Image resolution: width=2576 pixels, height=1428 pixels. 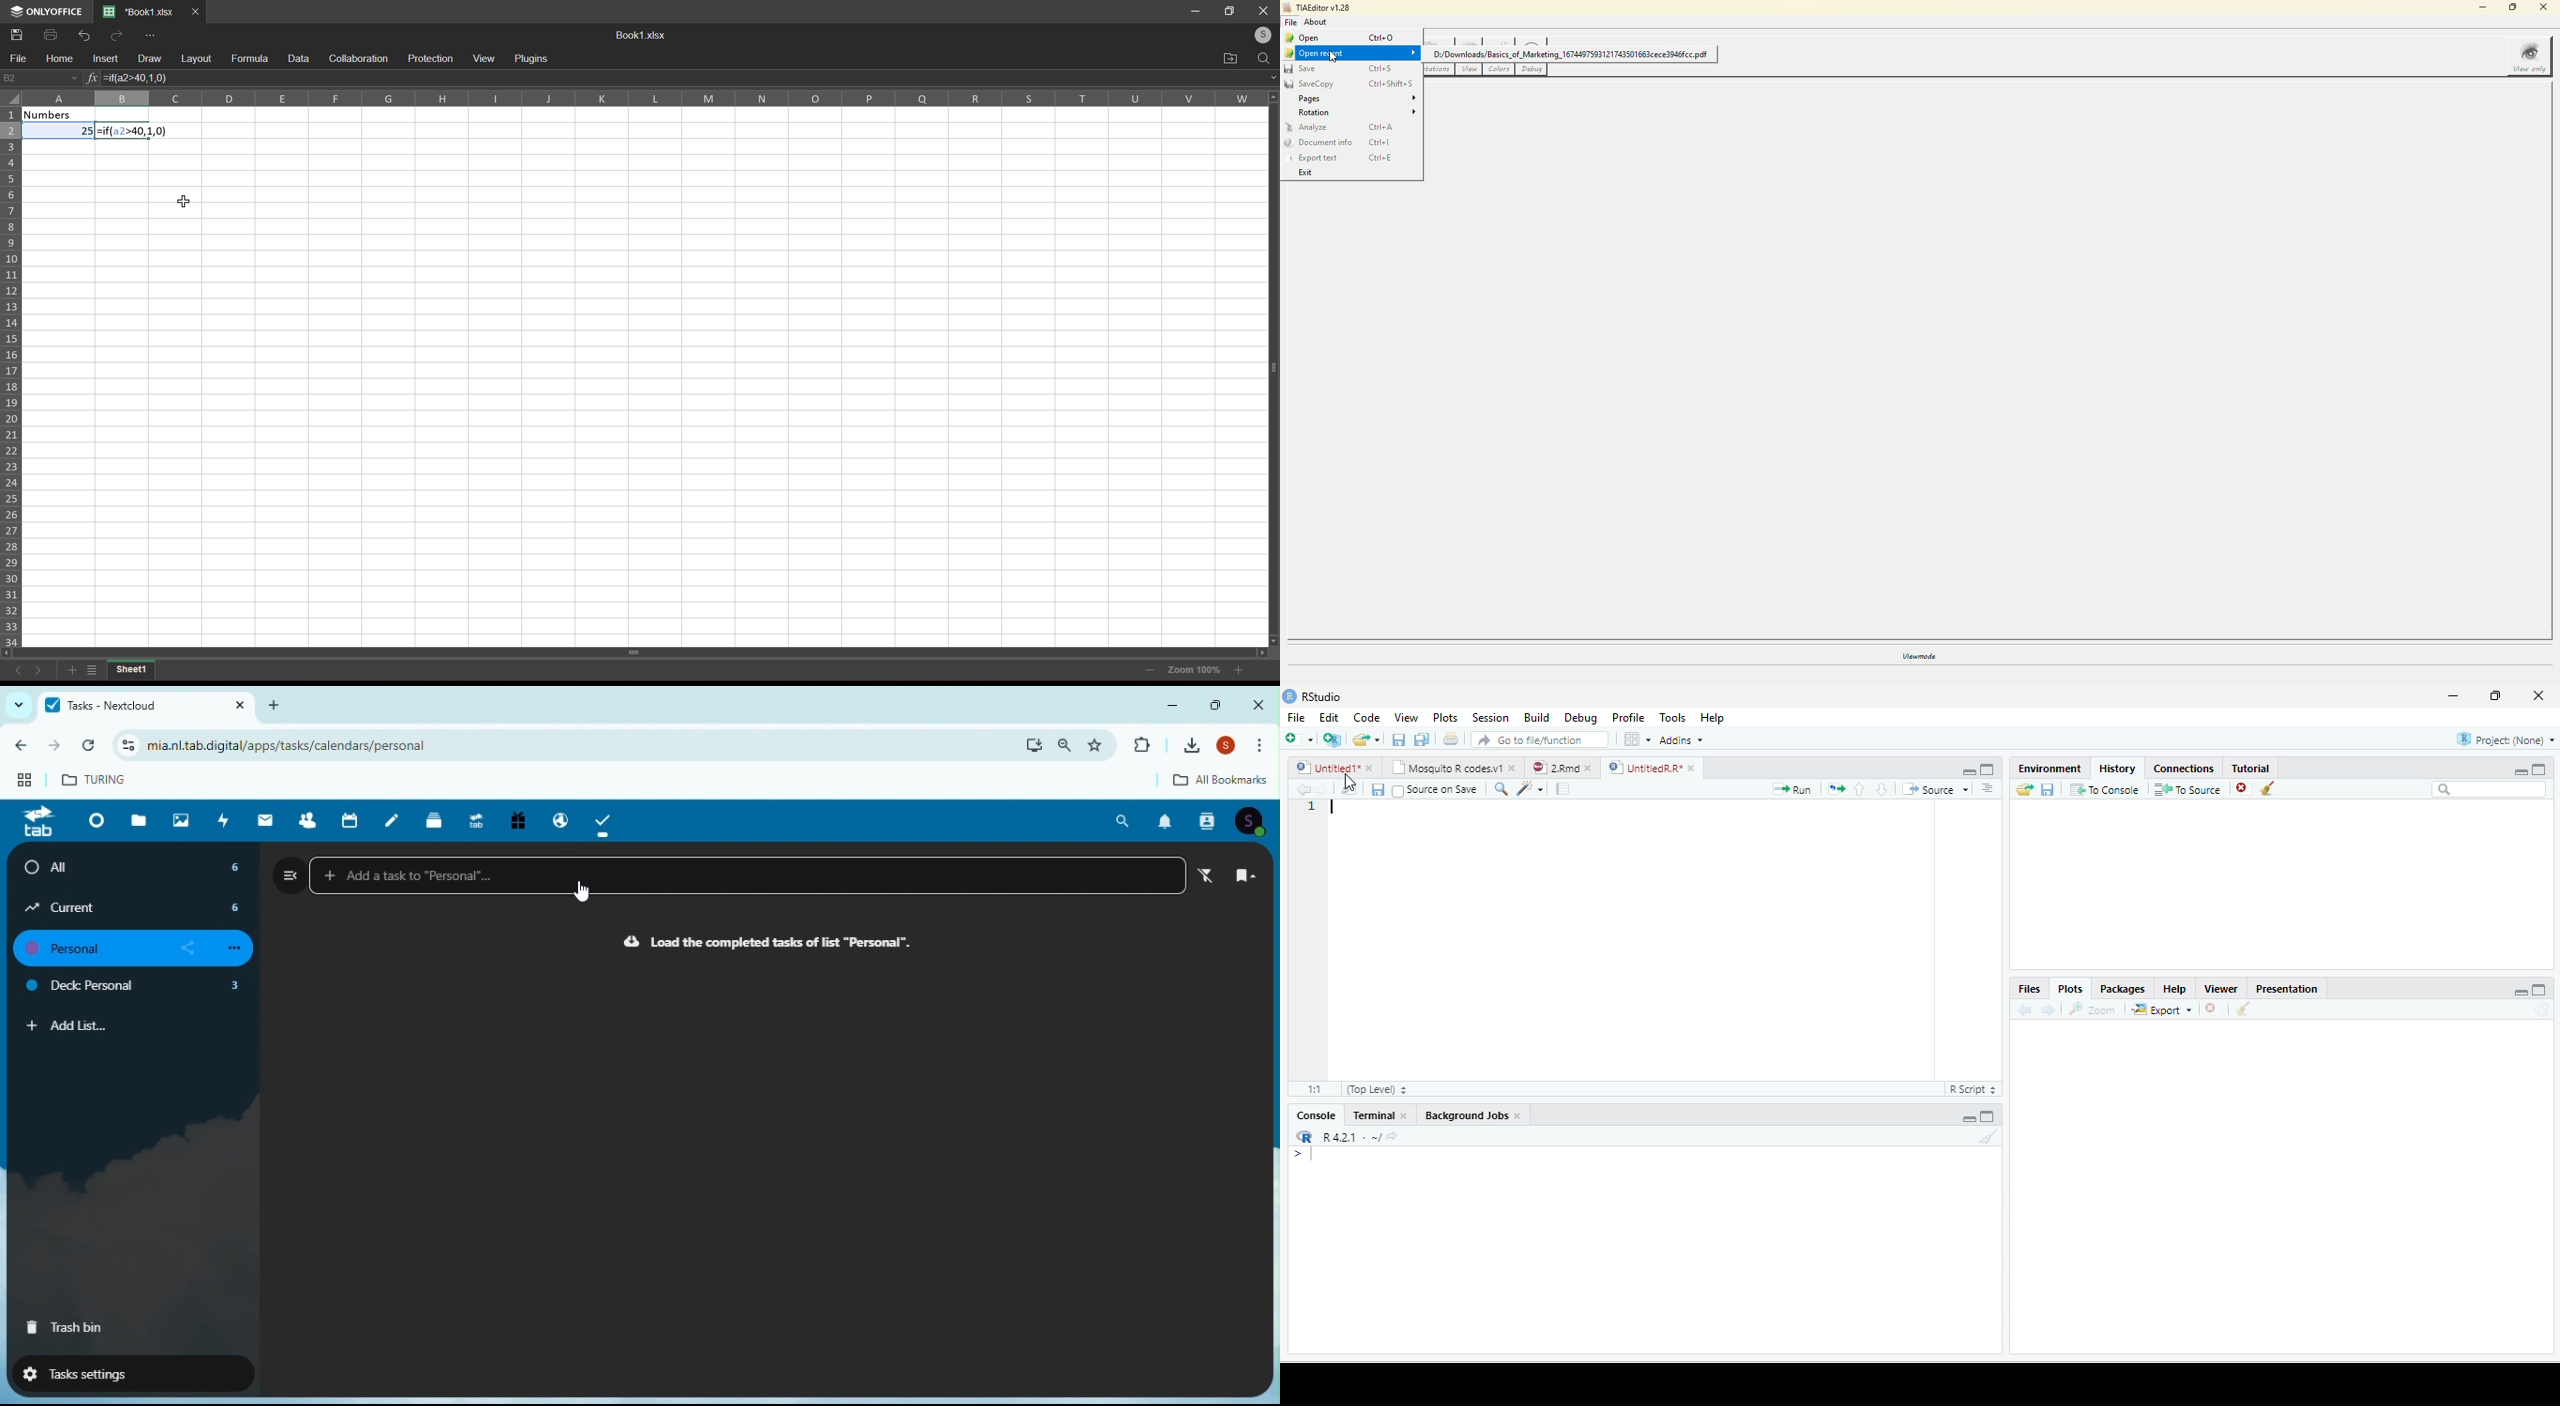 What do you see at coordinates (1406, 717) in the screenshot?
I see `View` at bounding box center [1406, 717].